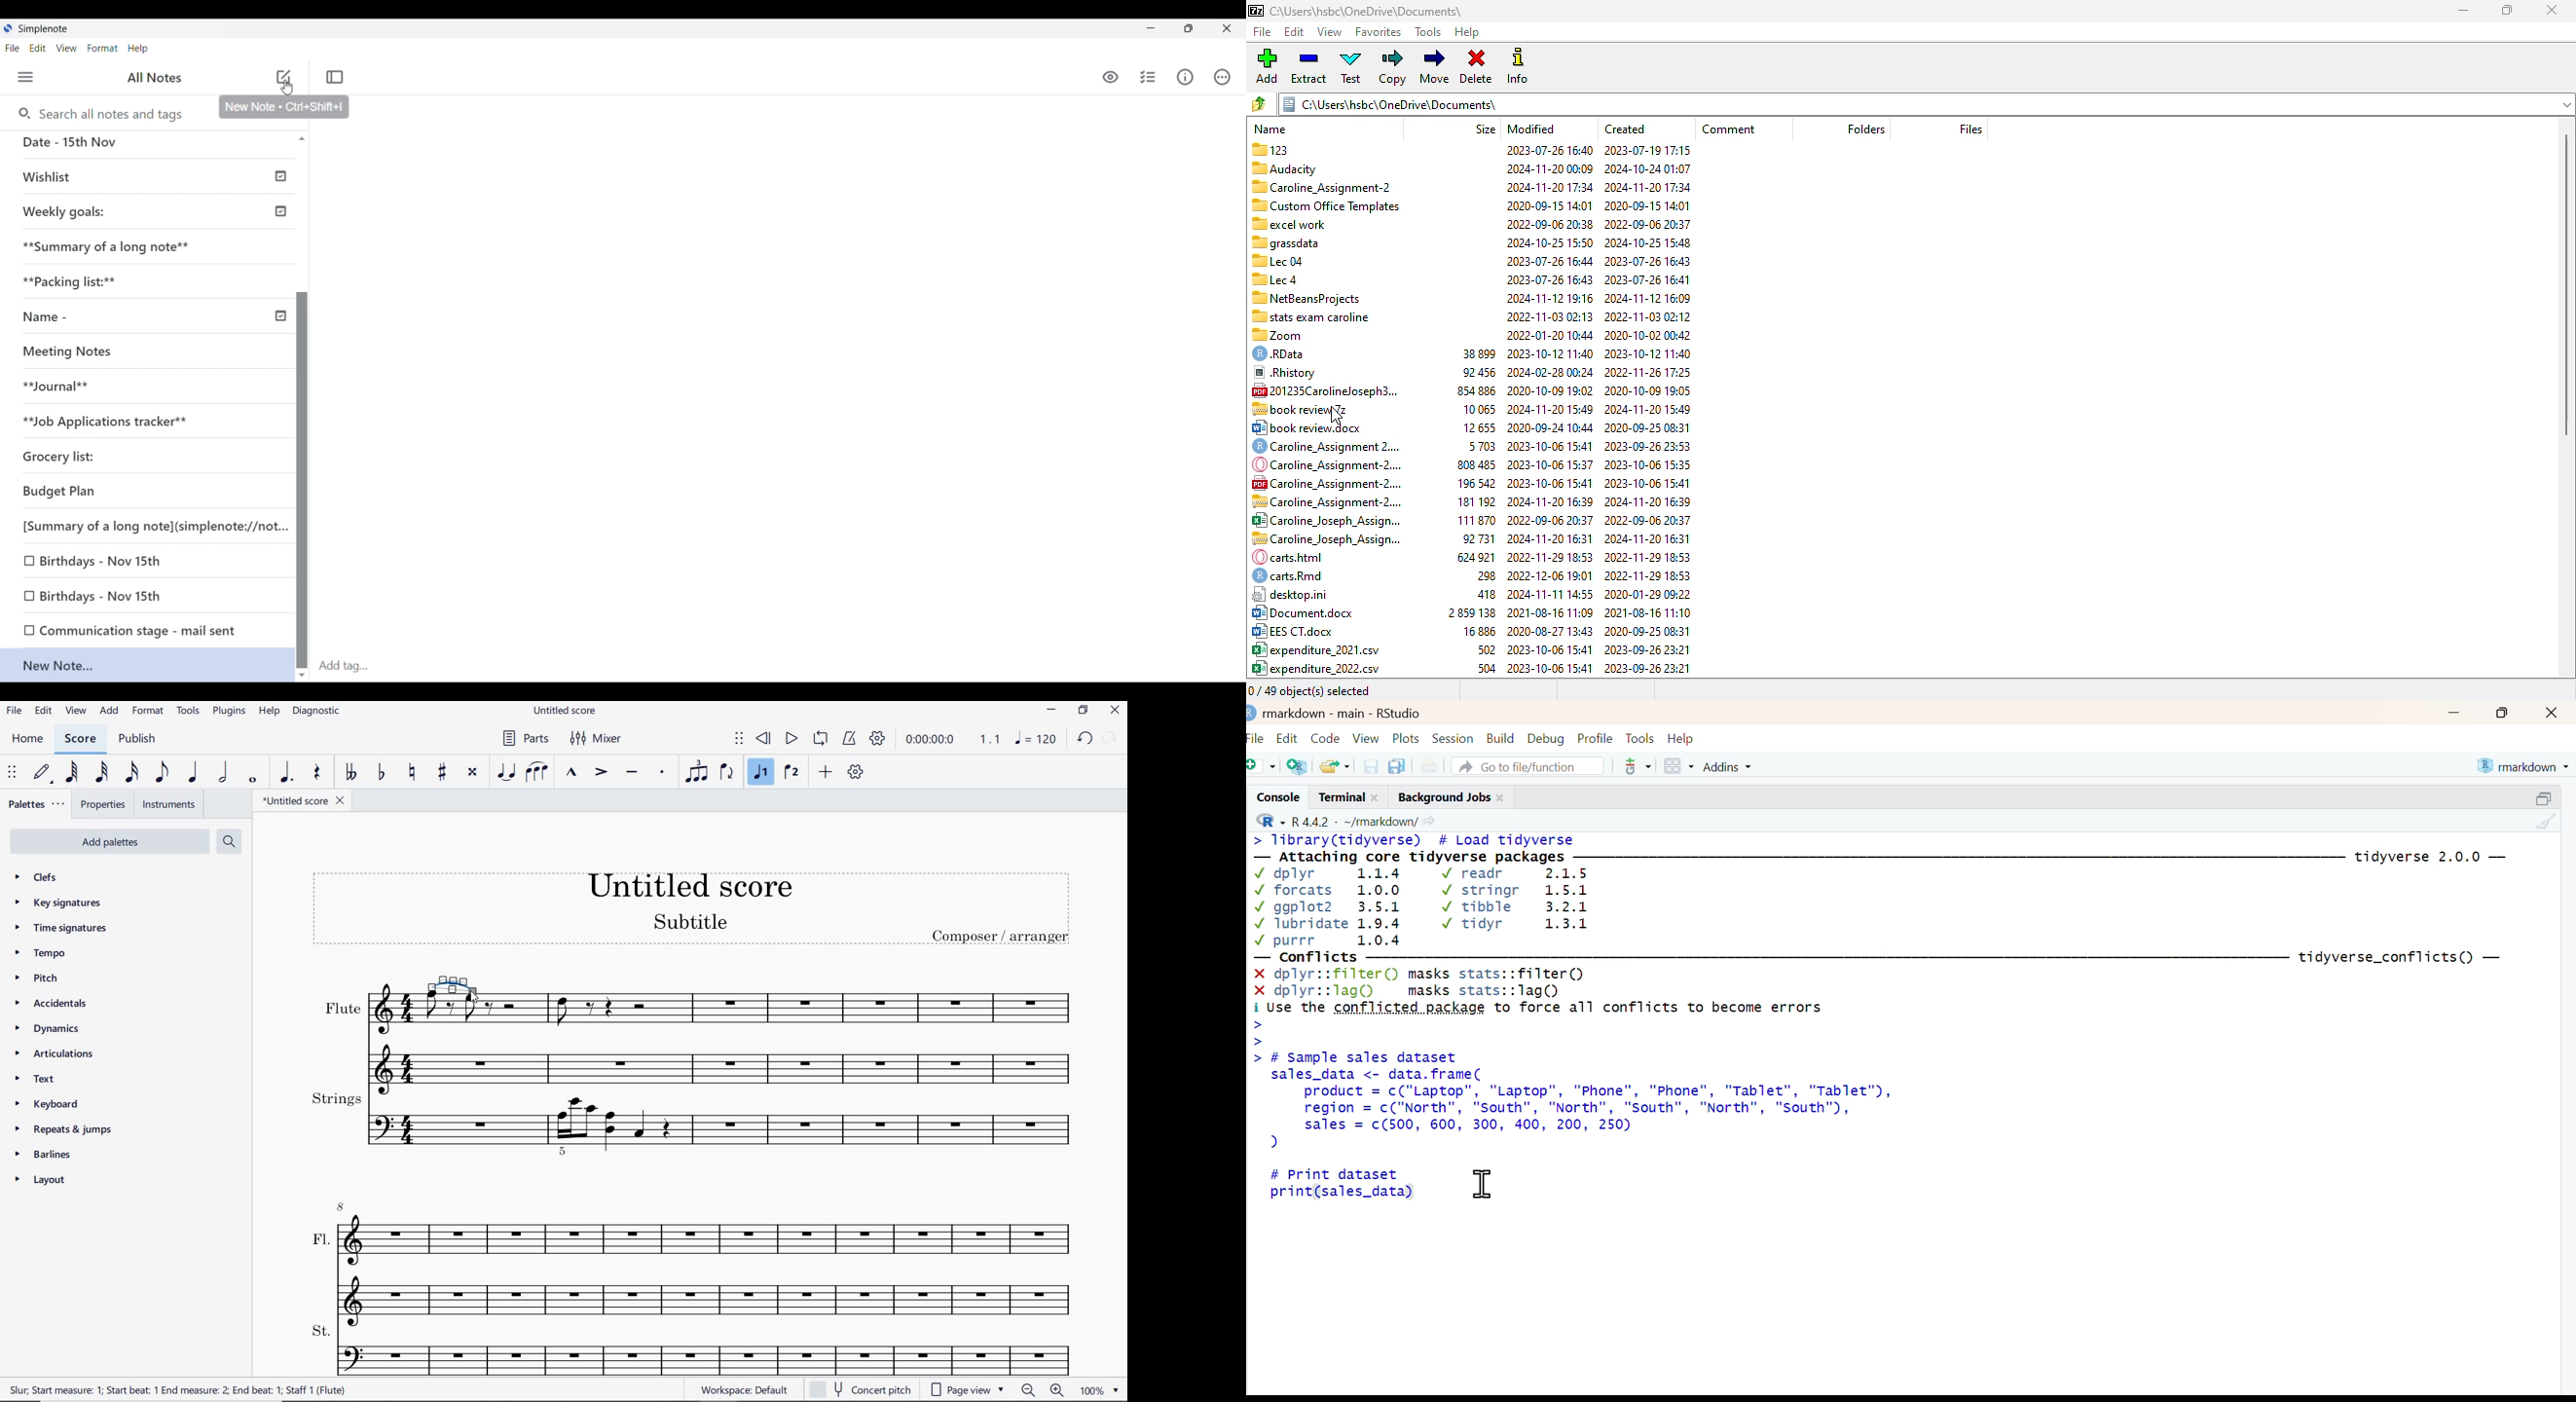  What do you see at coordinates (66, 48) in the screenshot?
I see `View menu` at bounding box center [66, 48].